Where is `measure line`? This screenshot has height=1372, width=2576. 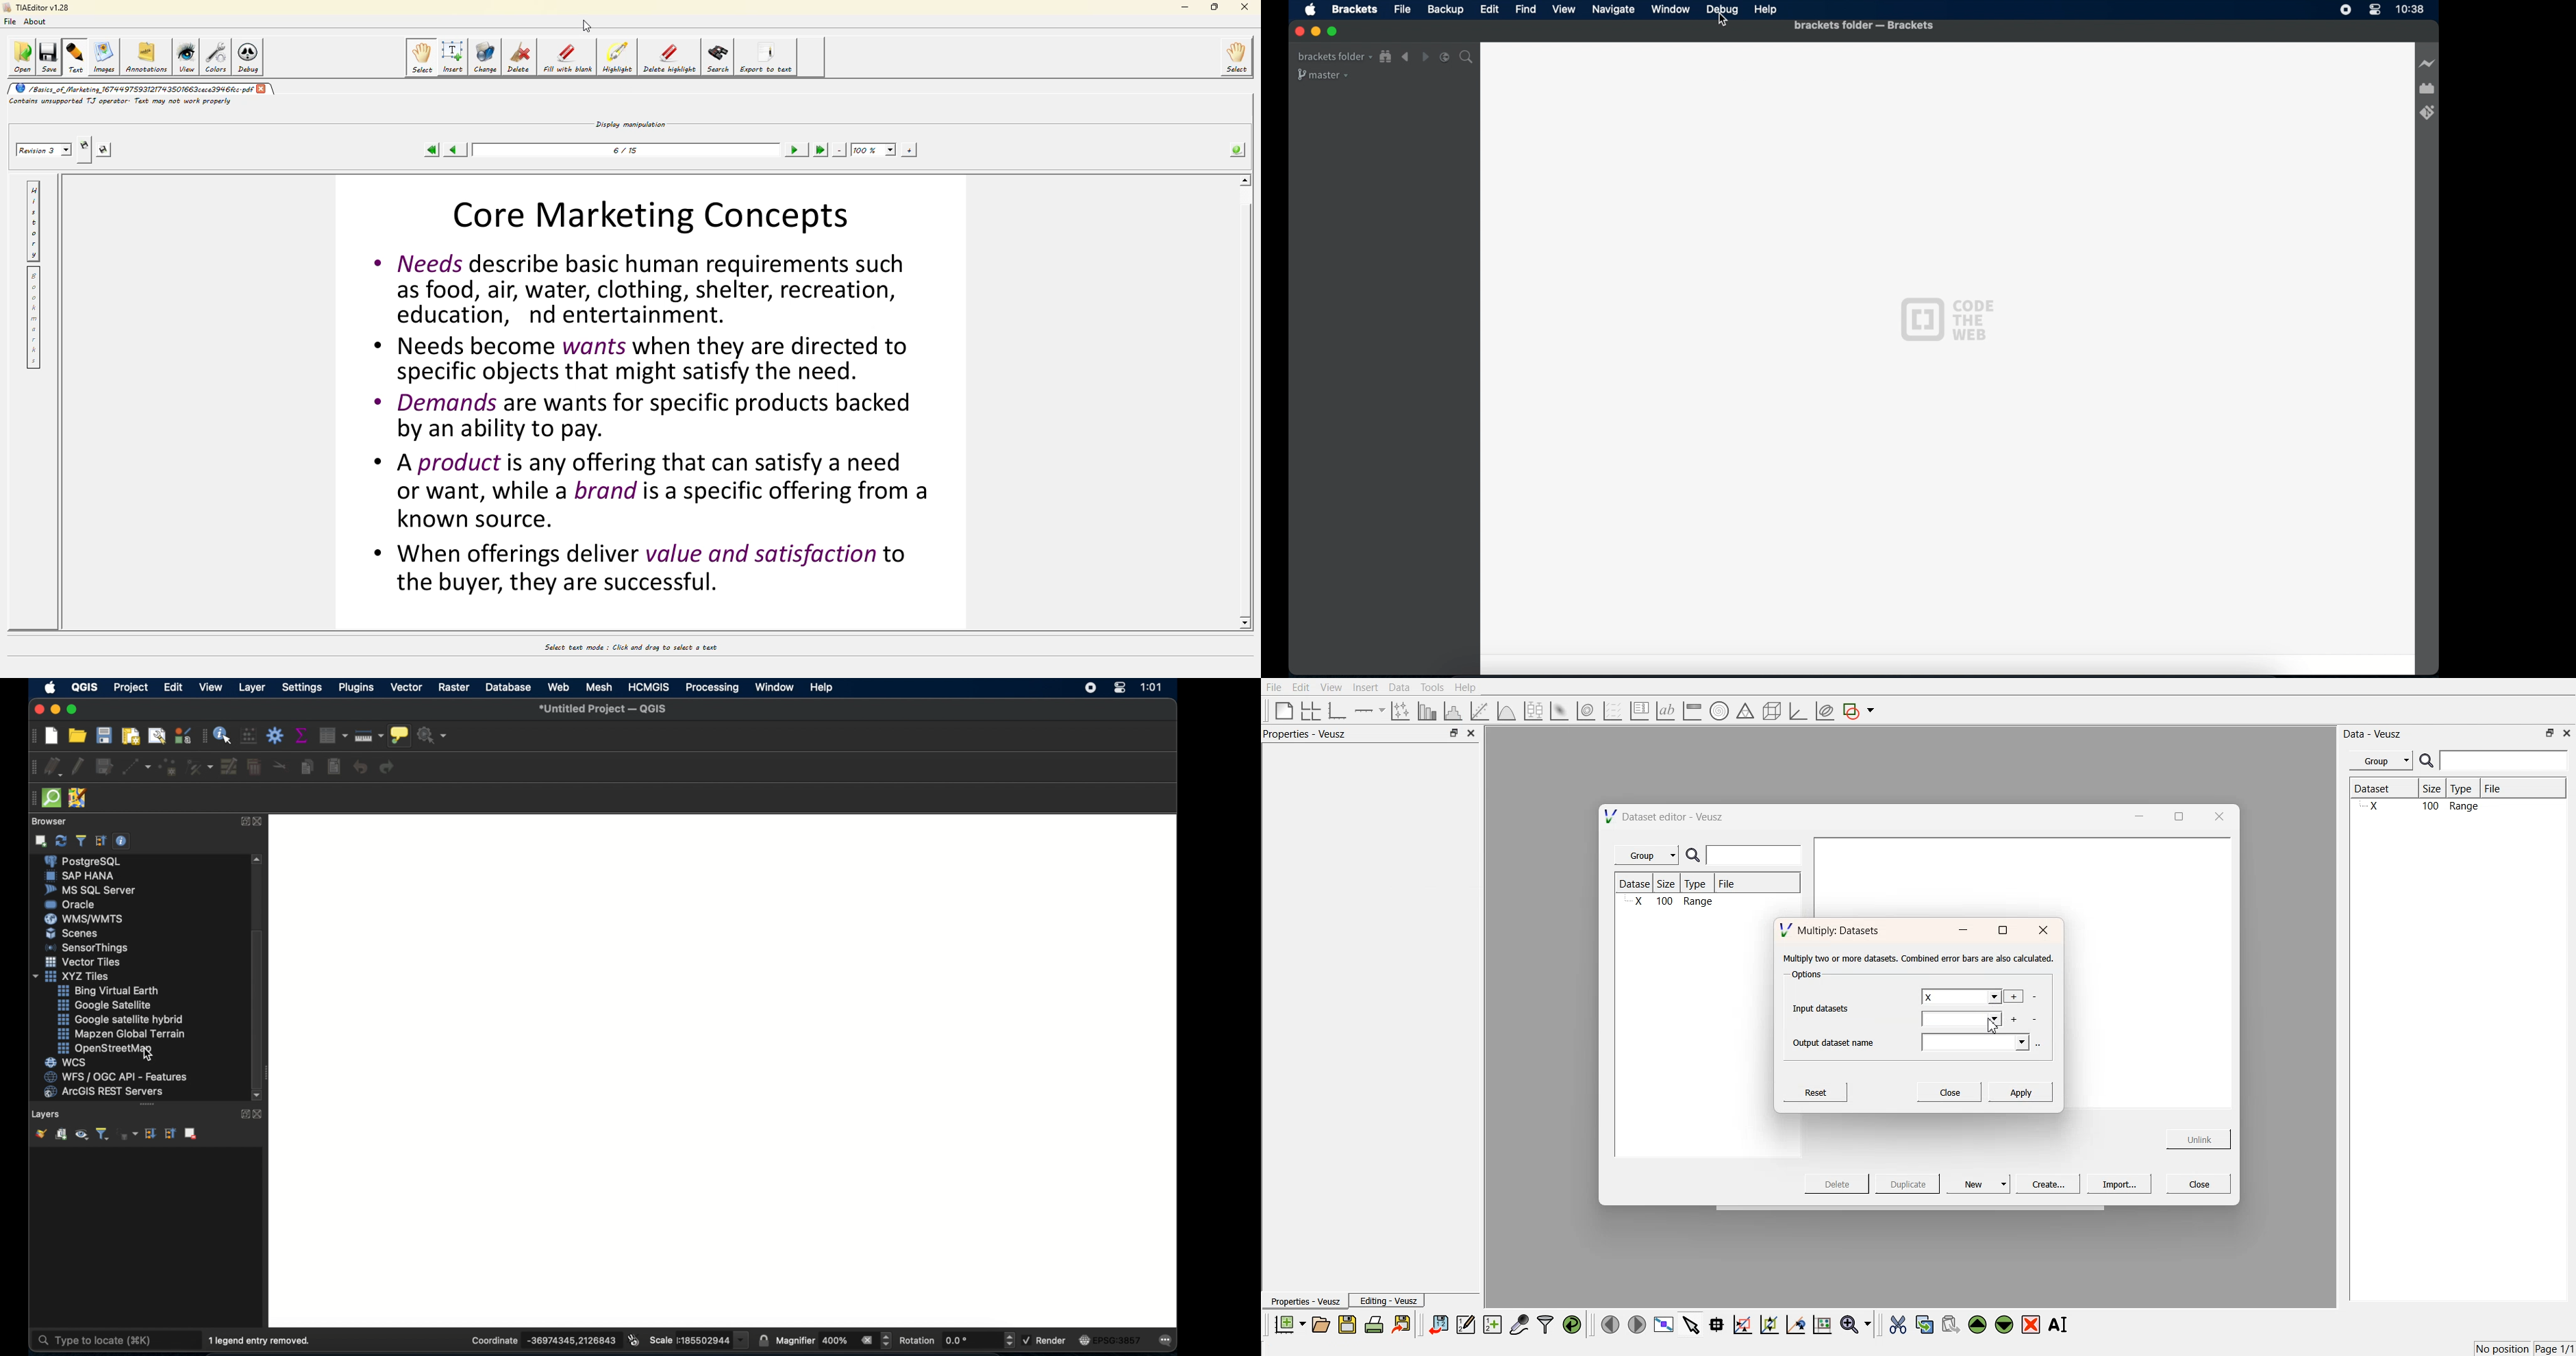
measure line is located at coordinates (369, 736).